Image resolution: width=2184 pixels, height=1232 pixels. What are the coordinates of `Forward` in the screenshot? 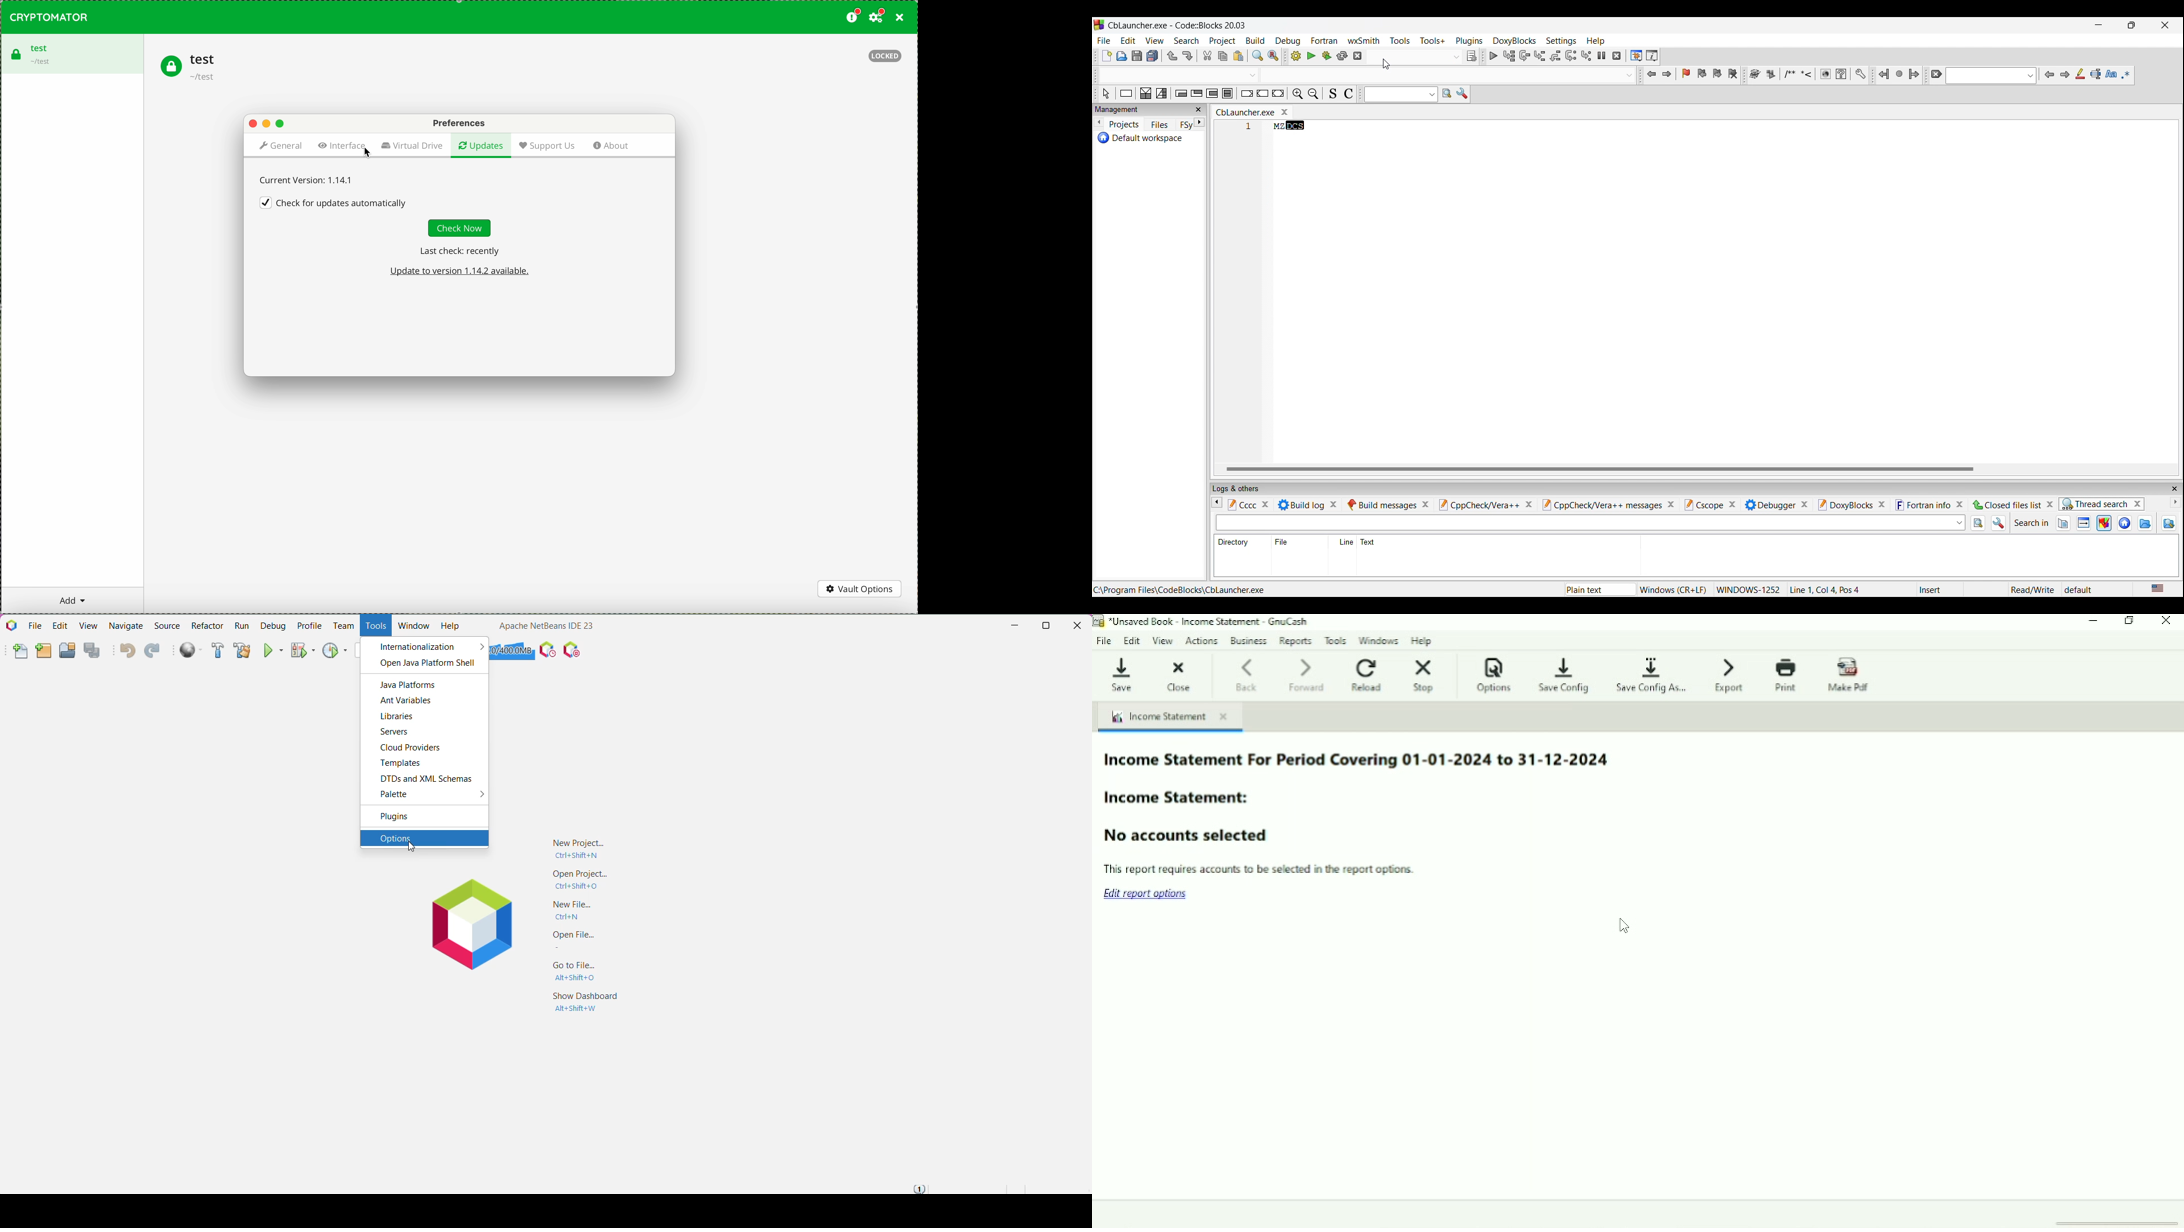 It's located at (1310, 675).